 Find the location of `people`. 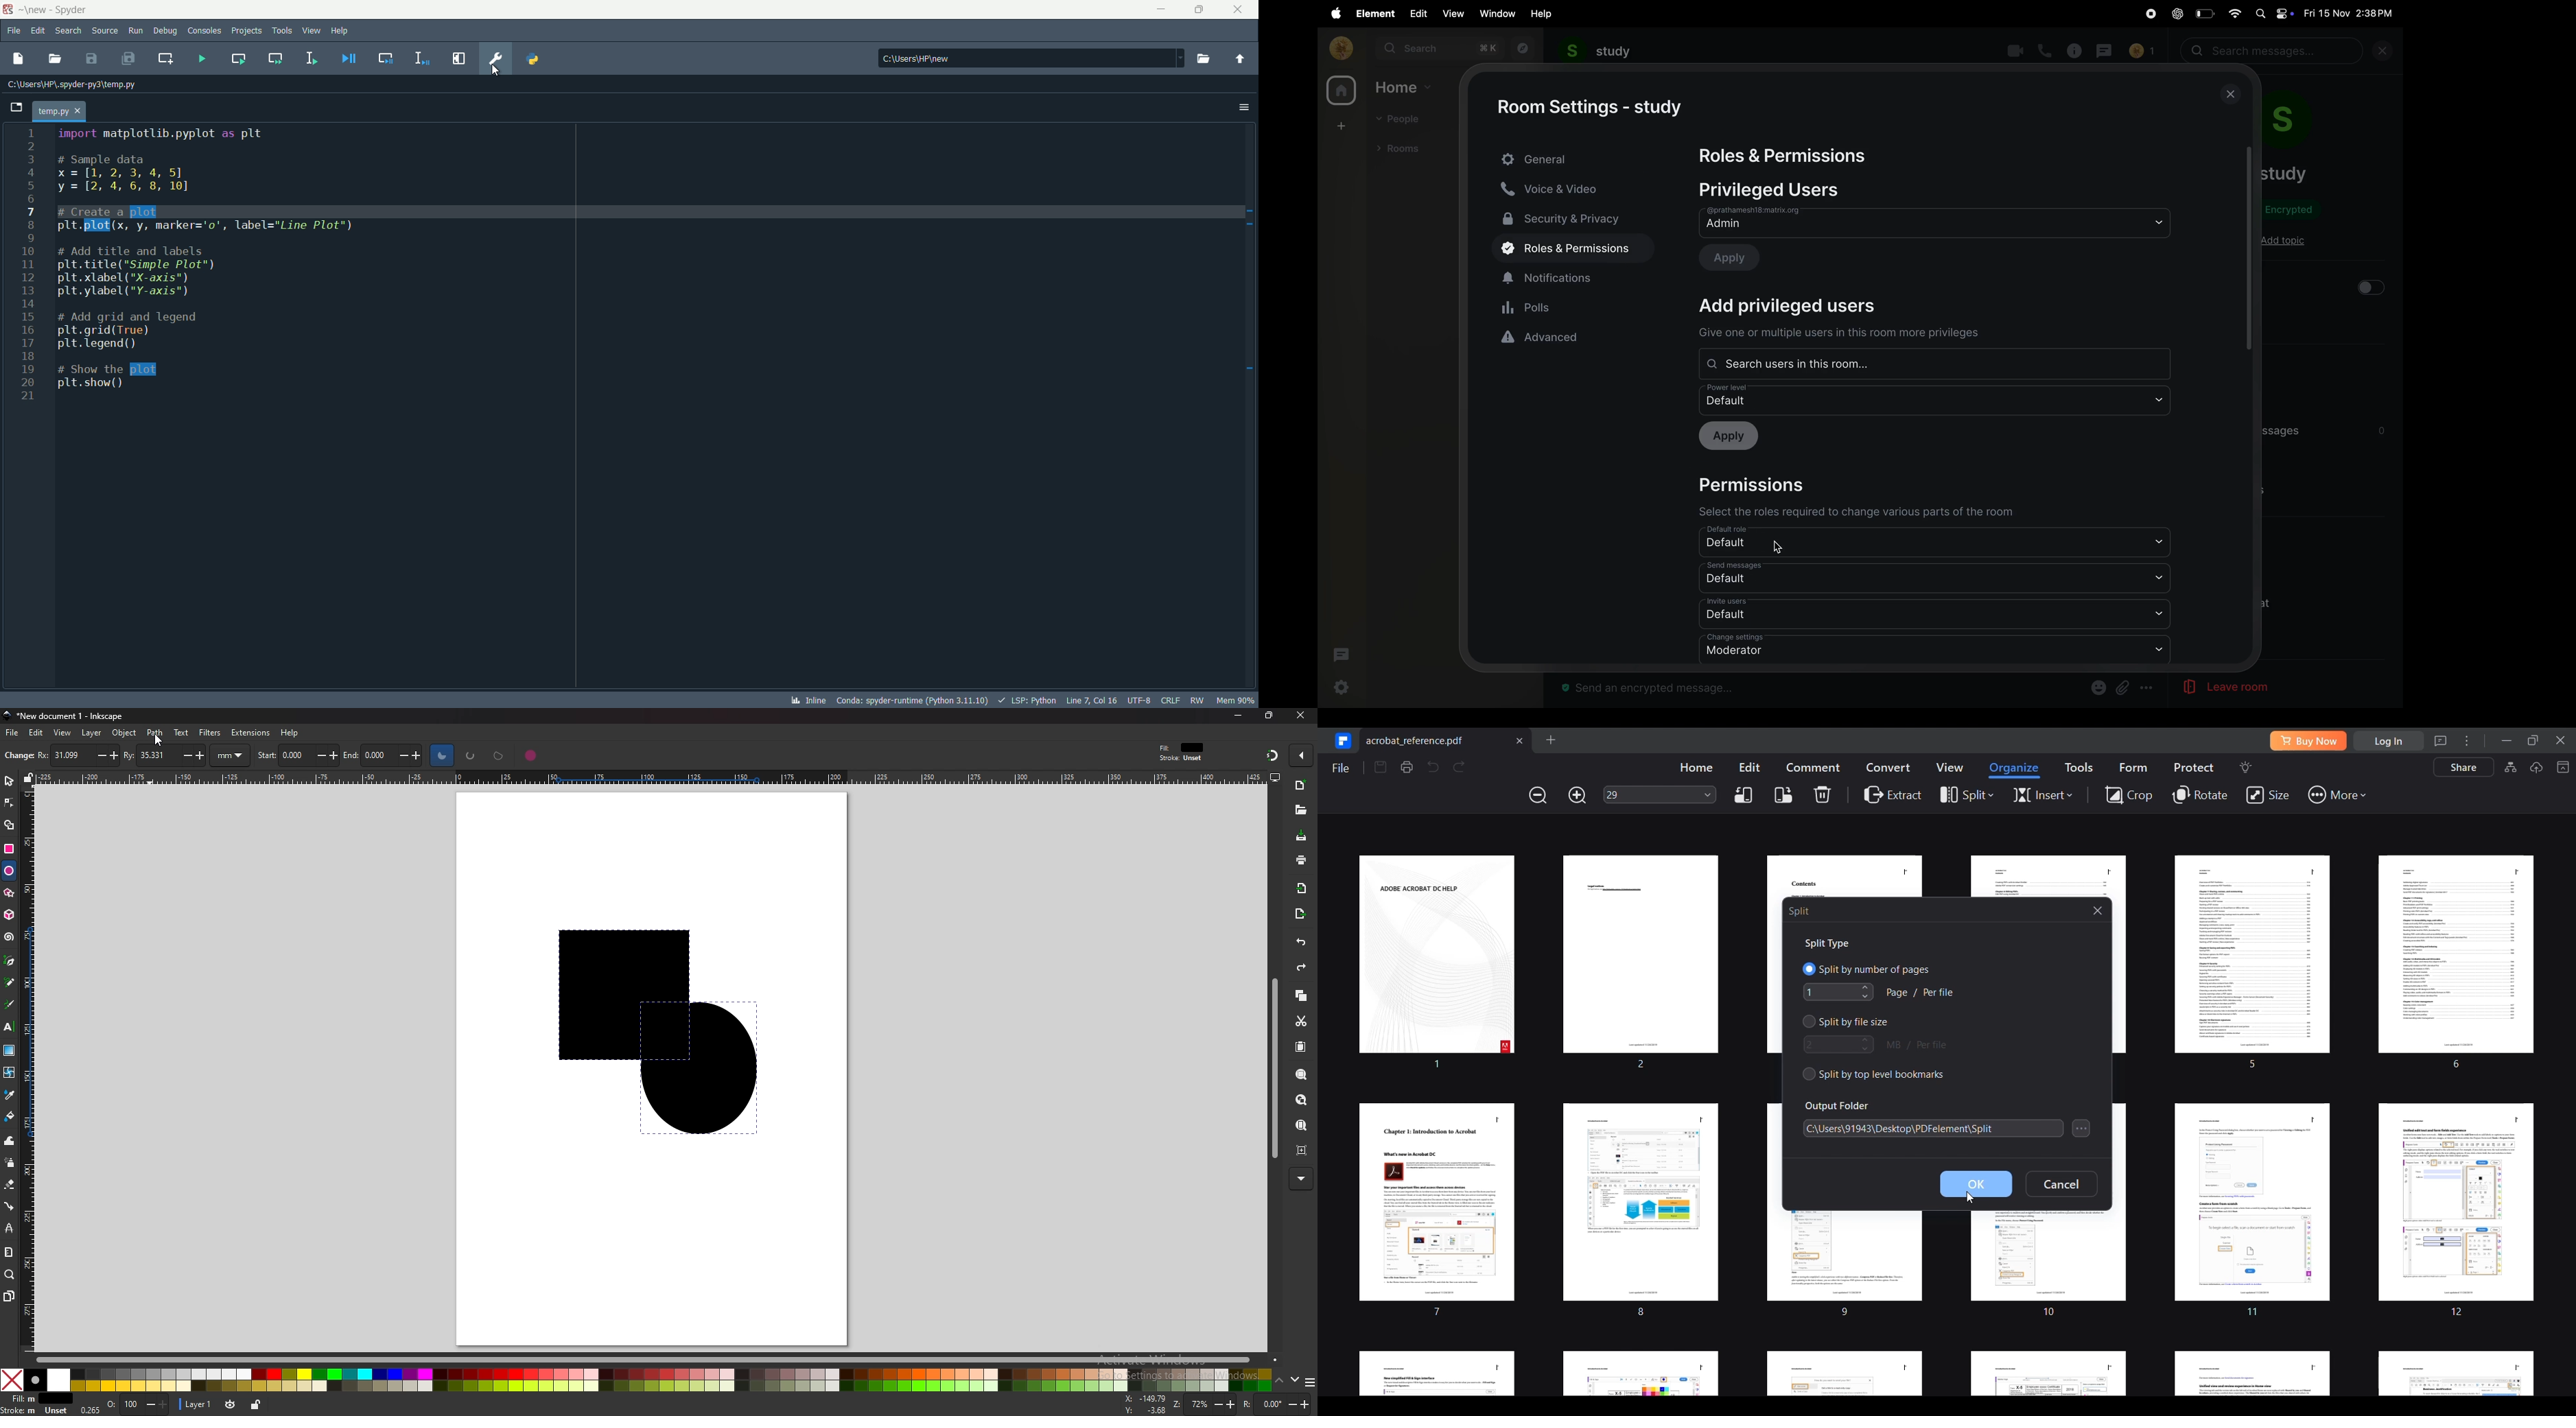

people is located at coordinates (1403, 120).